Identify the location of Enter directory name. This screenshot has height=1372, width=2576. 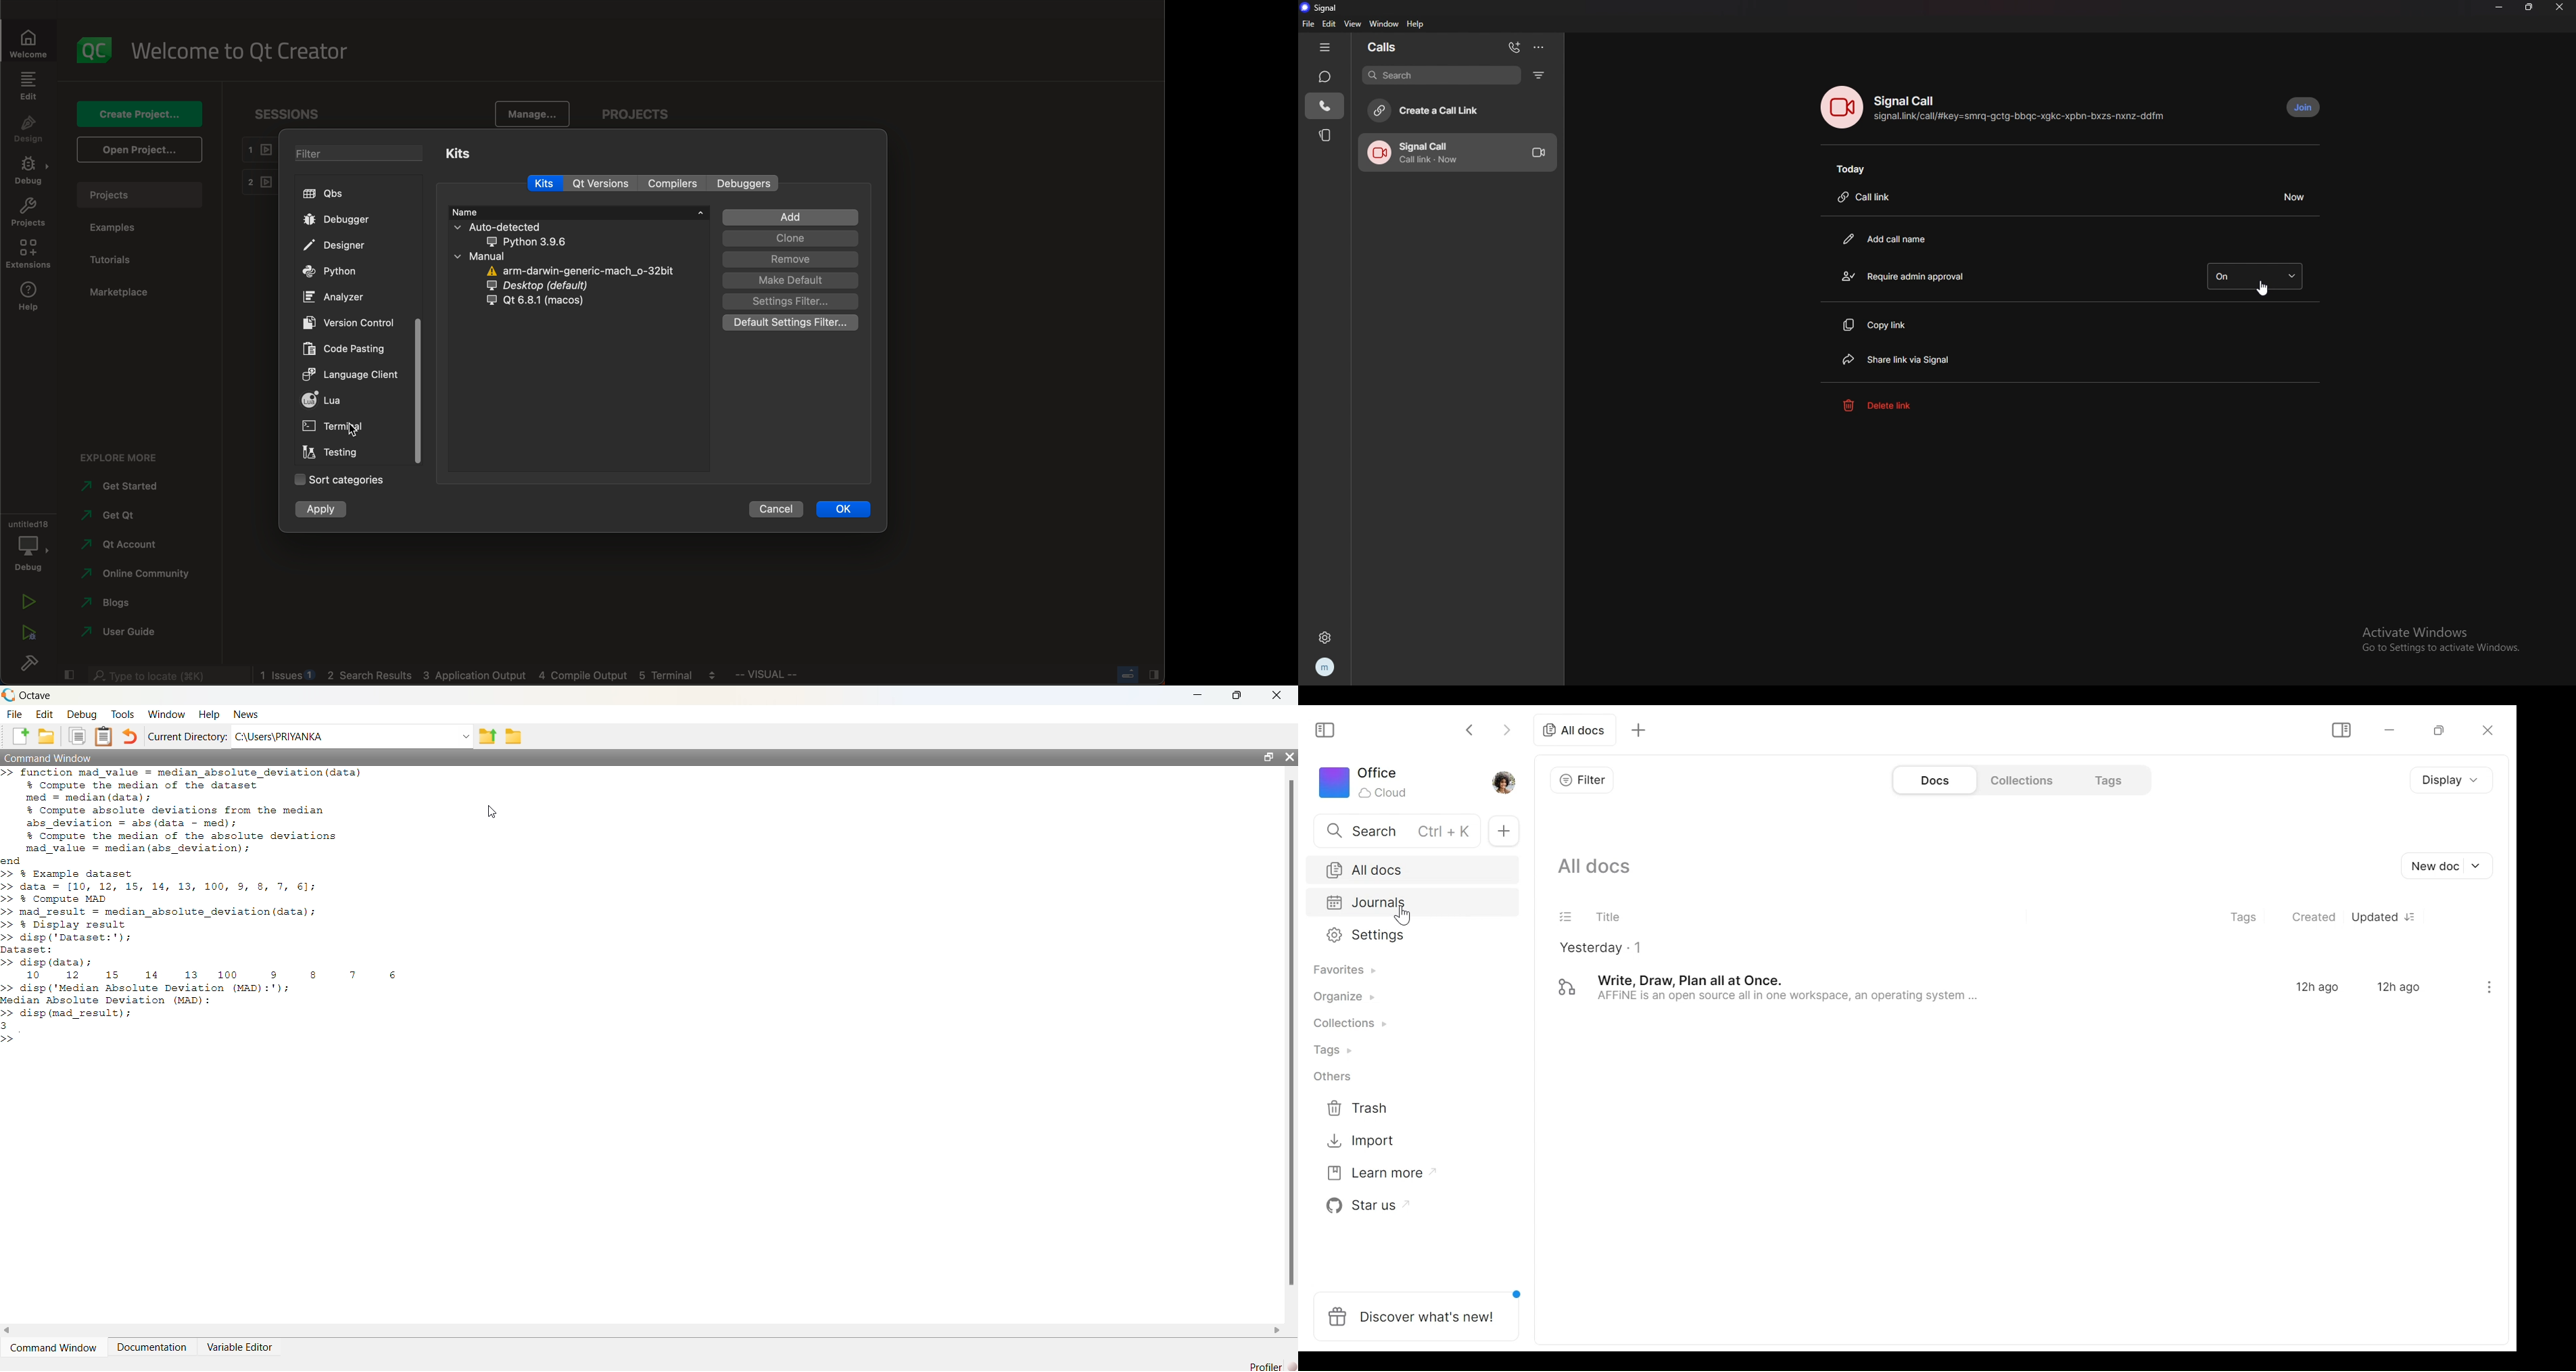
(465, 736).